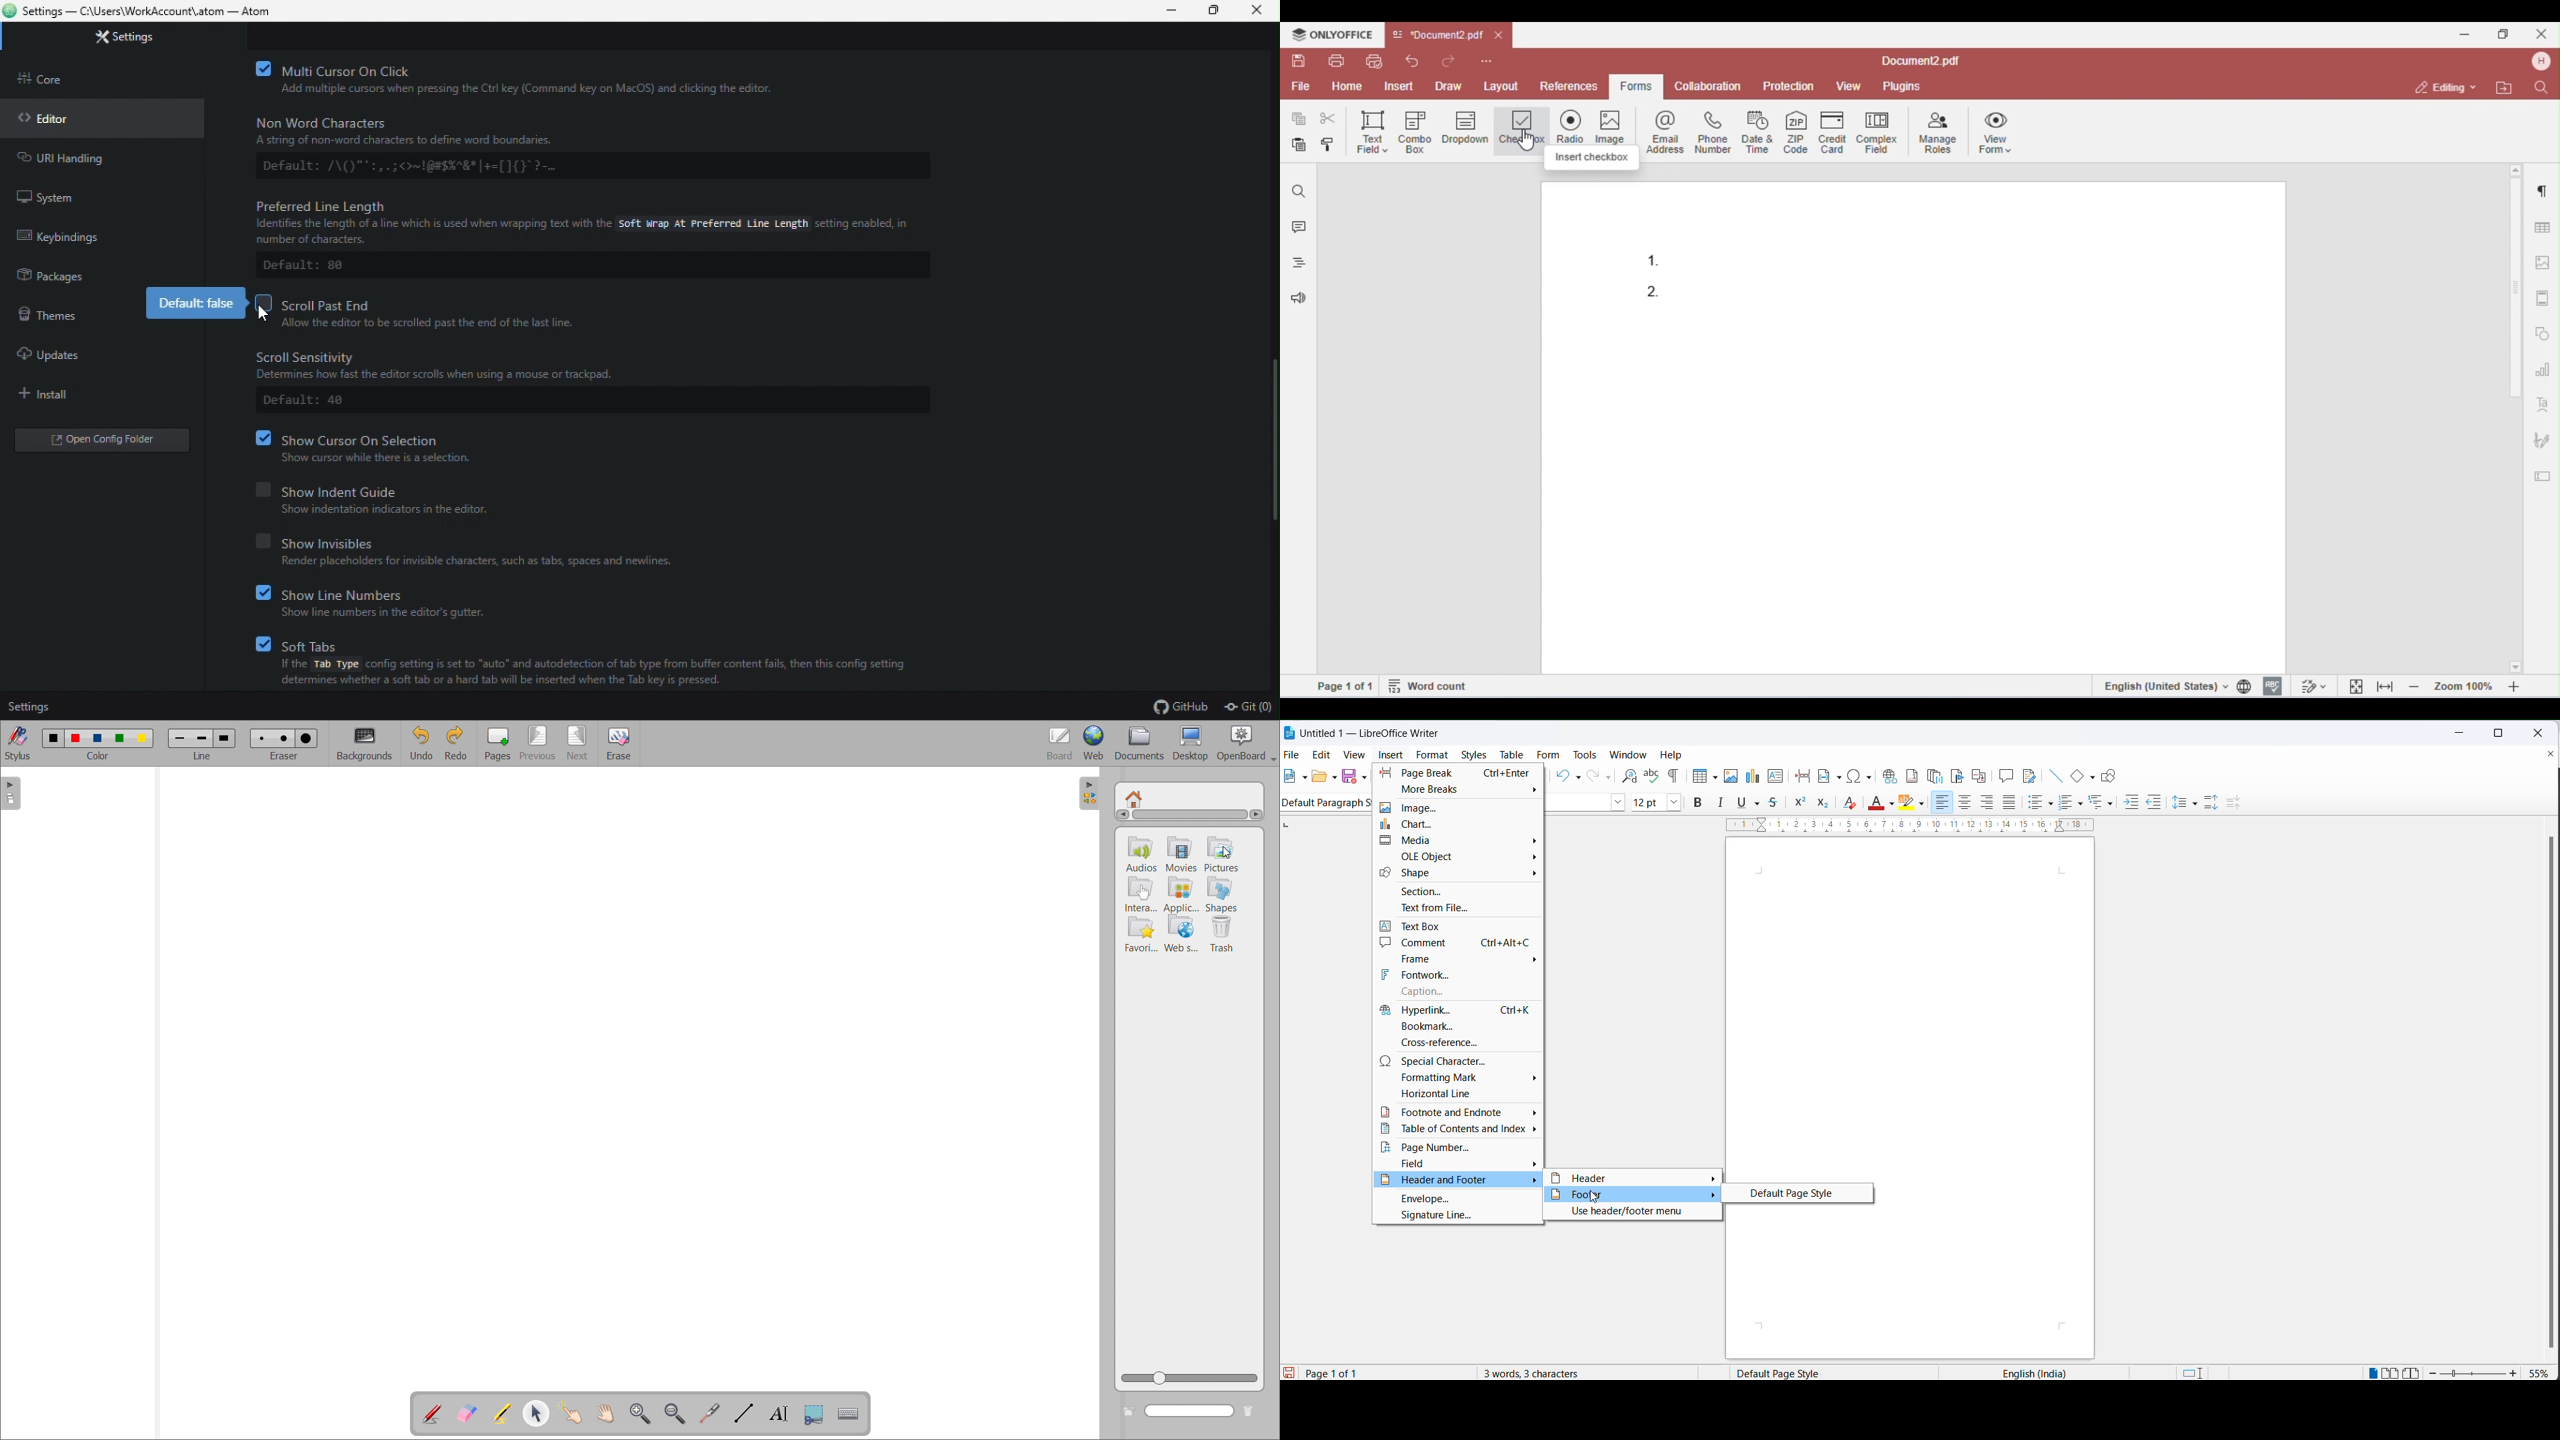 This screenshot has width=2576, height=1456. I want to click on Default false, so click(189, 304).